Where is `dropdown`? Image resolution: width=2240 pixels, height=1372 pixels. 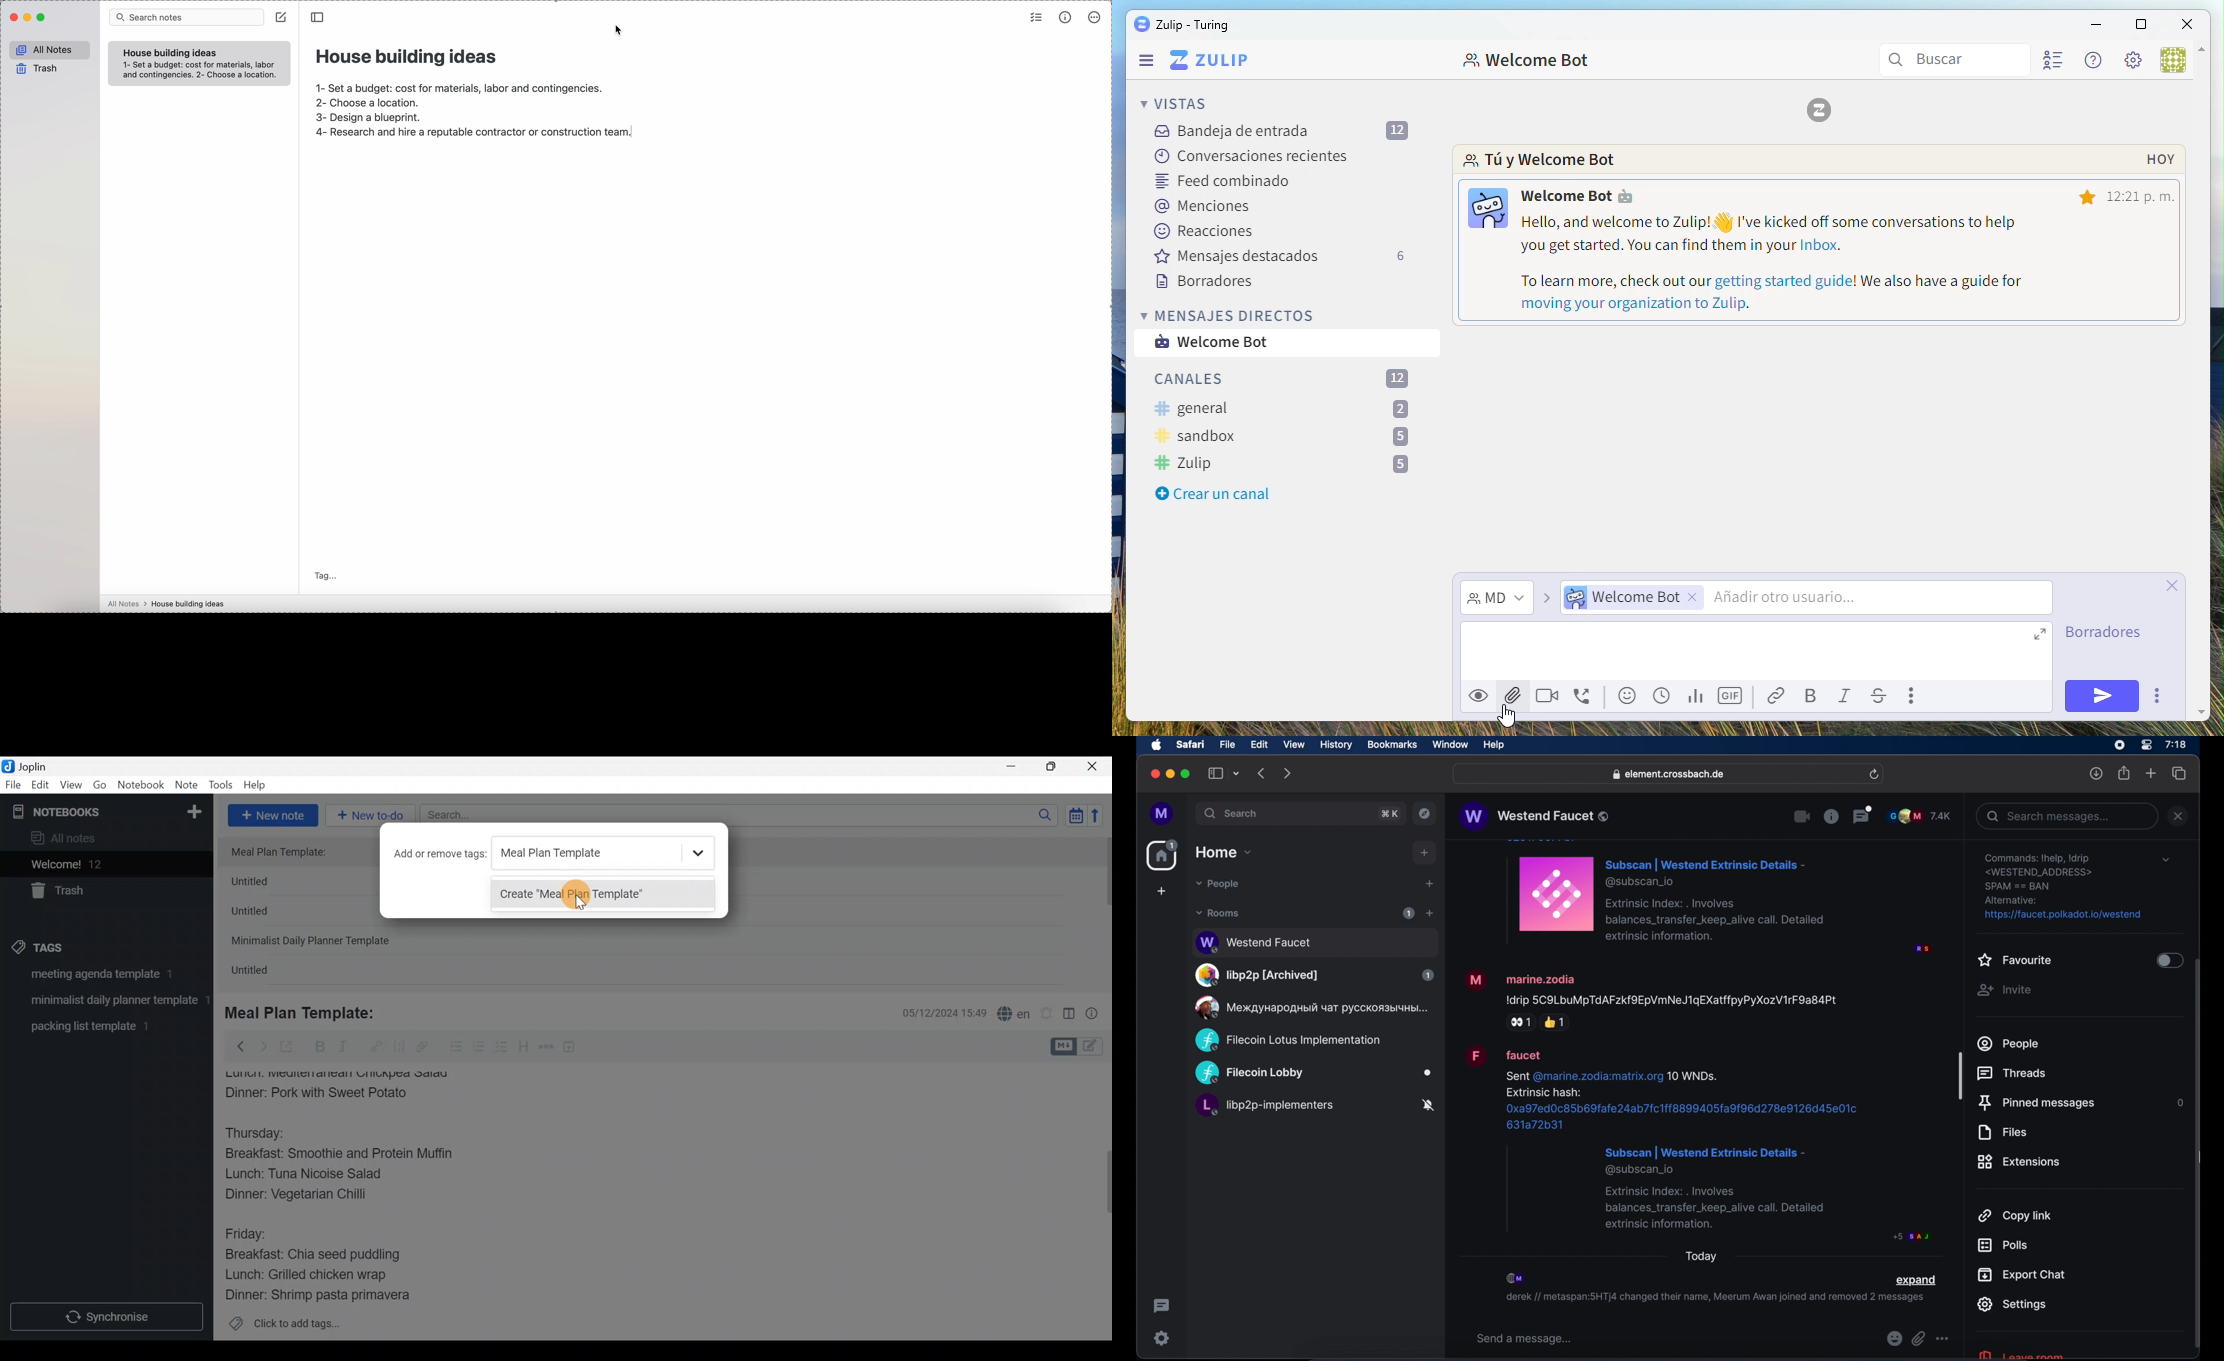 dropdown is located at coordinates (2166, 860).